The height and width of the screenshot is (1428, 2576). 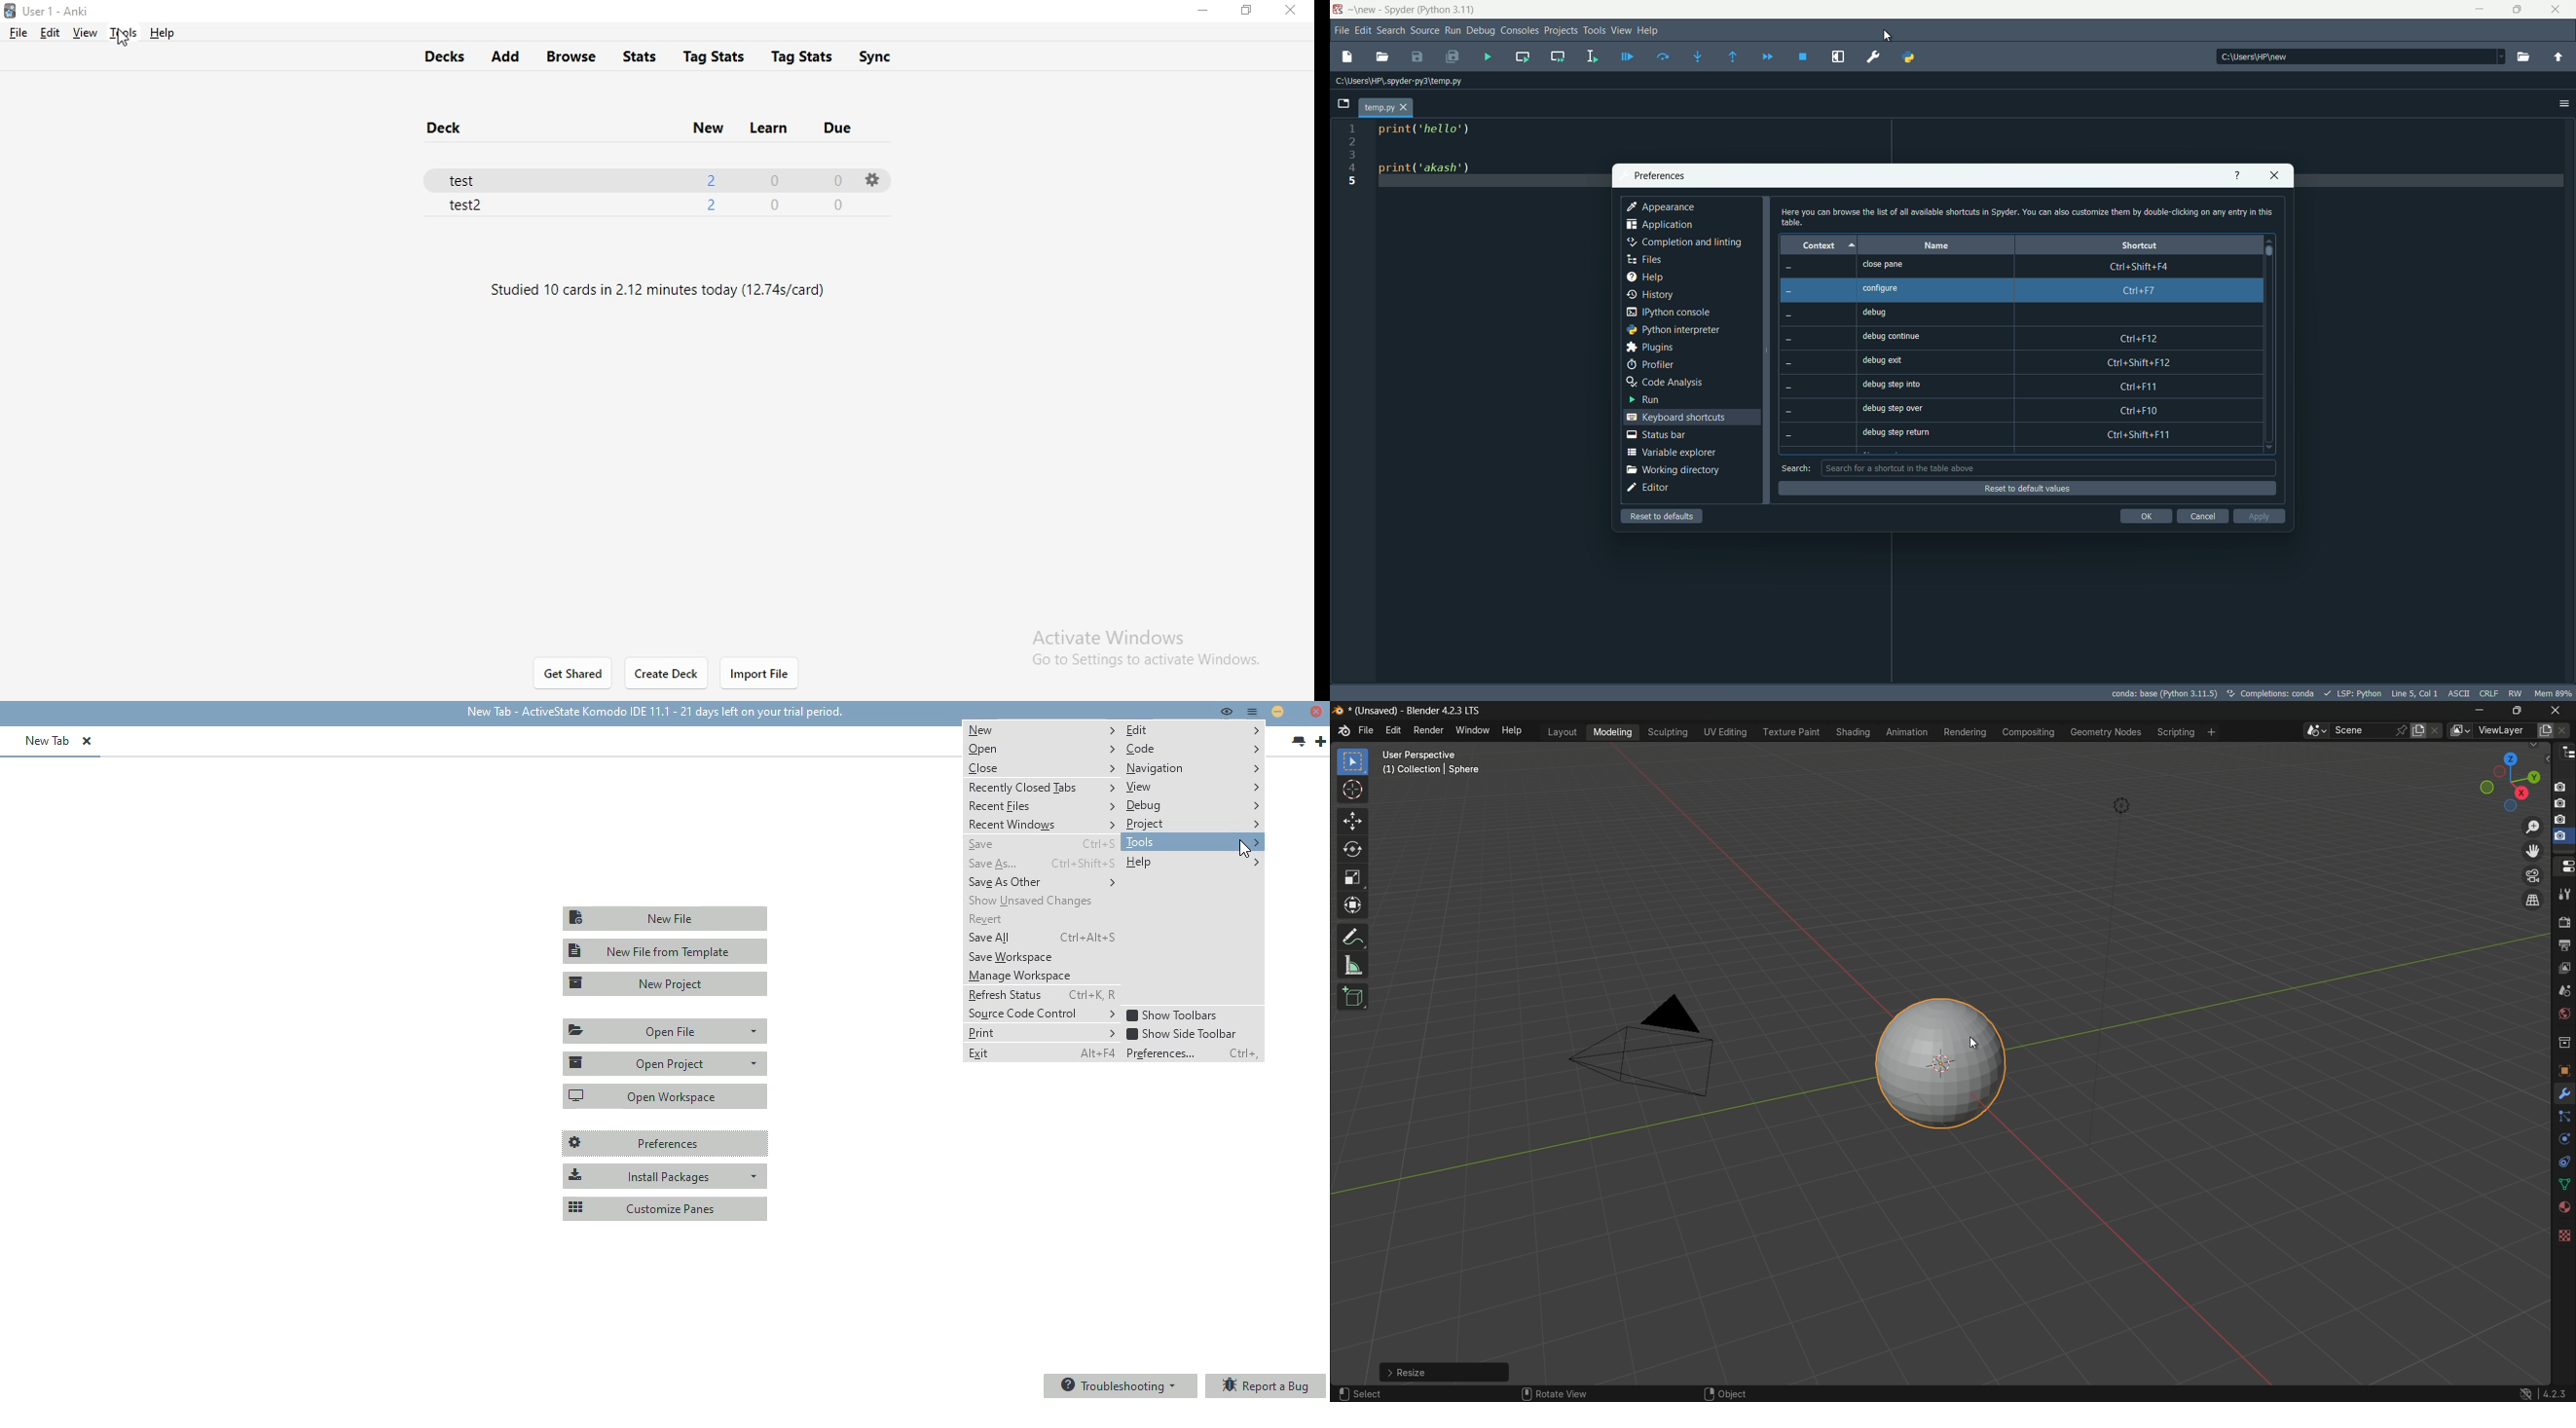 What do you see at coordinates (2049, 467) in the screenshot?
I see `search bar` at bounding box center [2049, 467].